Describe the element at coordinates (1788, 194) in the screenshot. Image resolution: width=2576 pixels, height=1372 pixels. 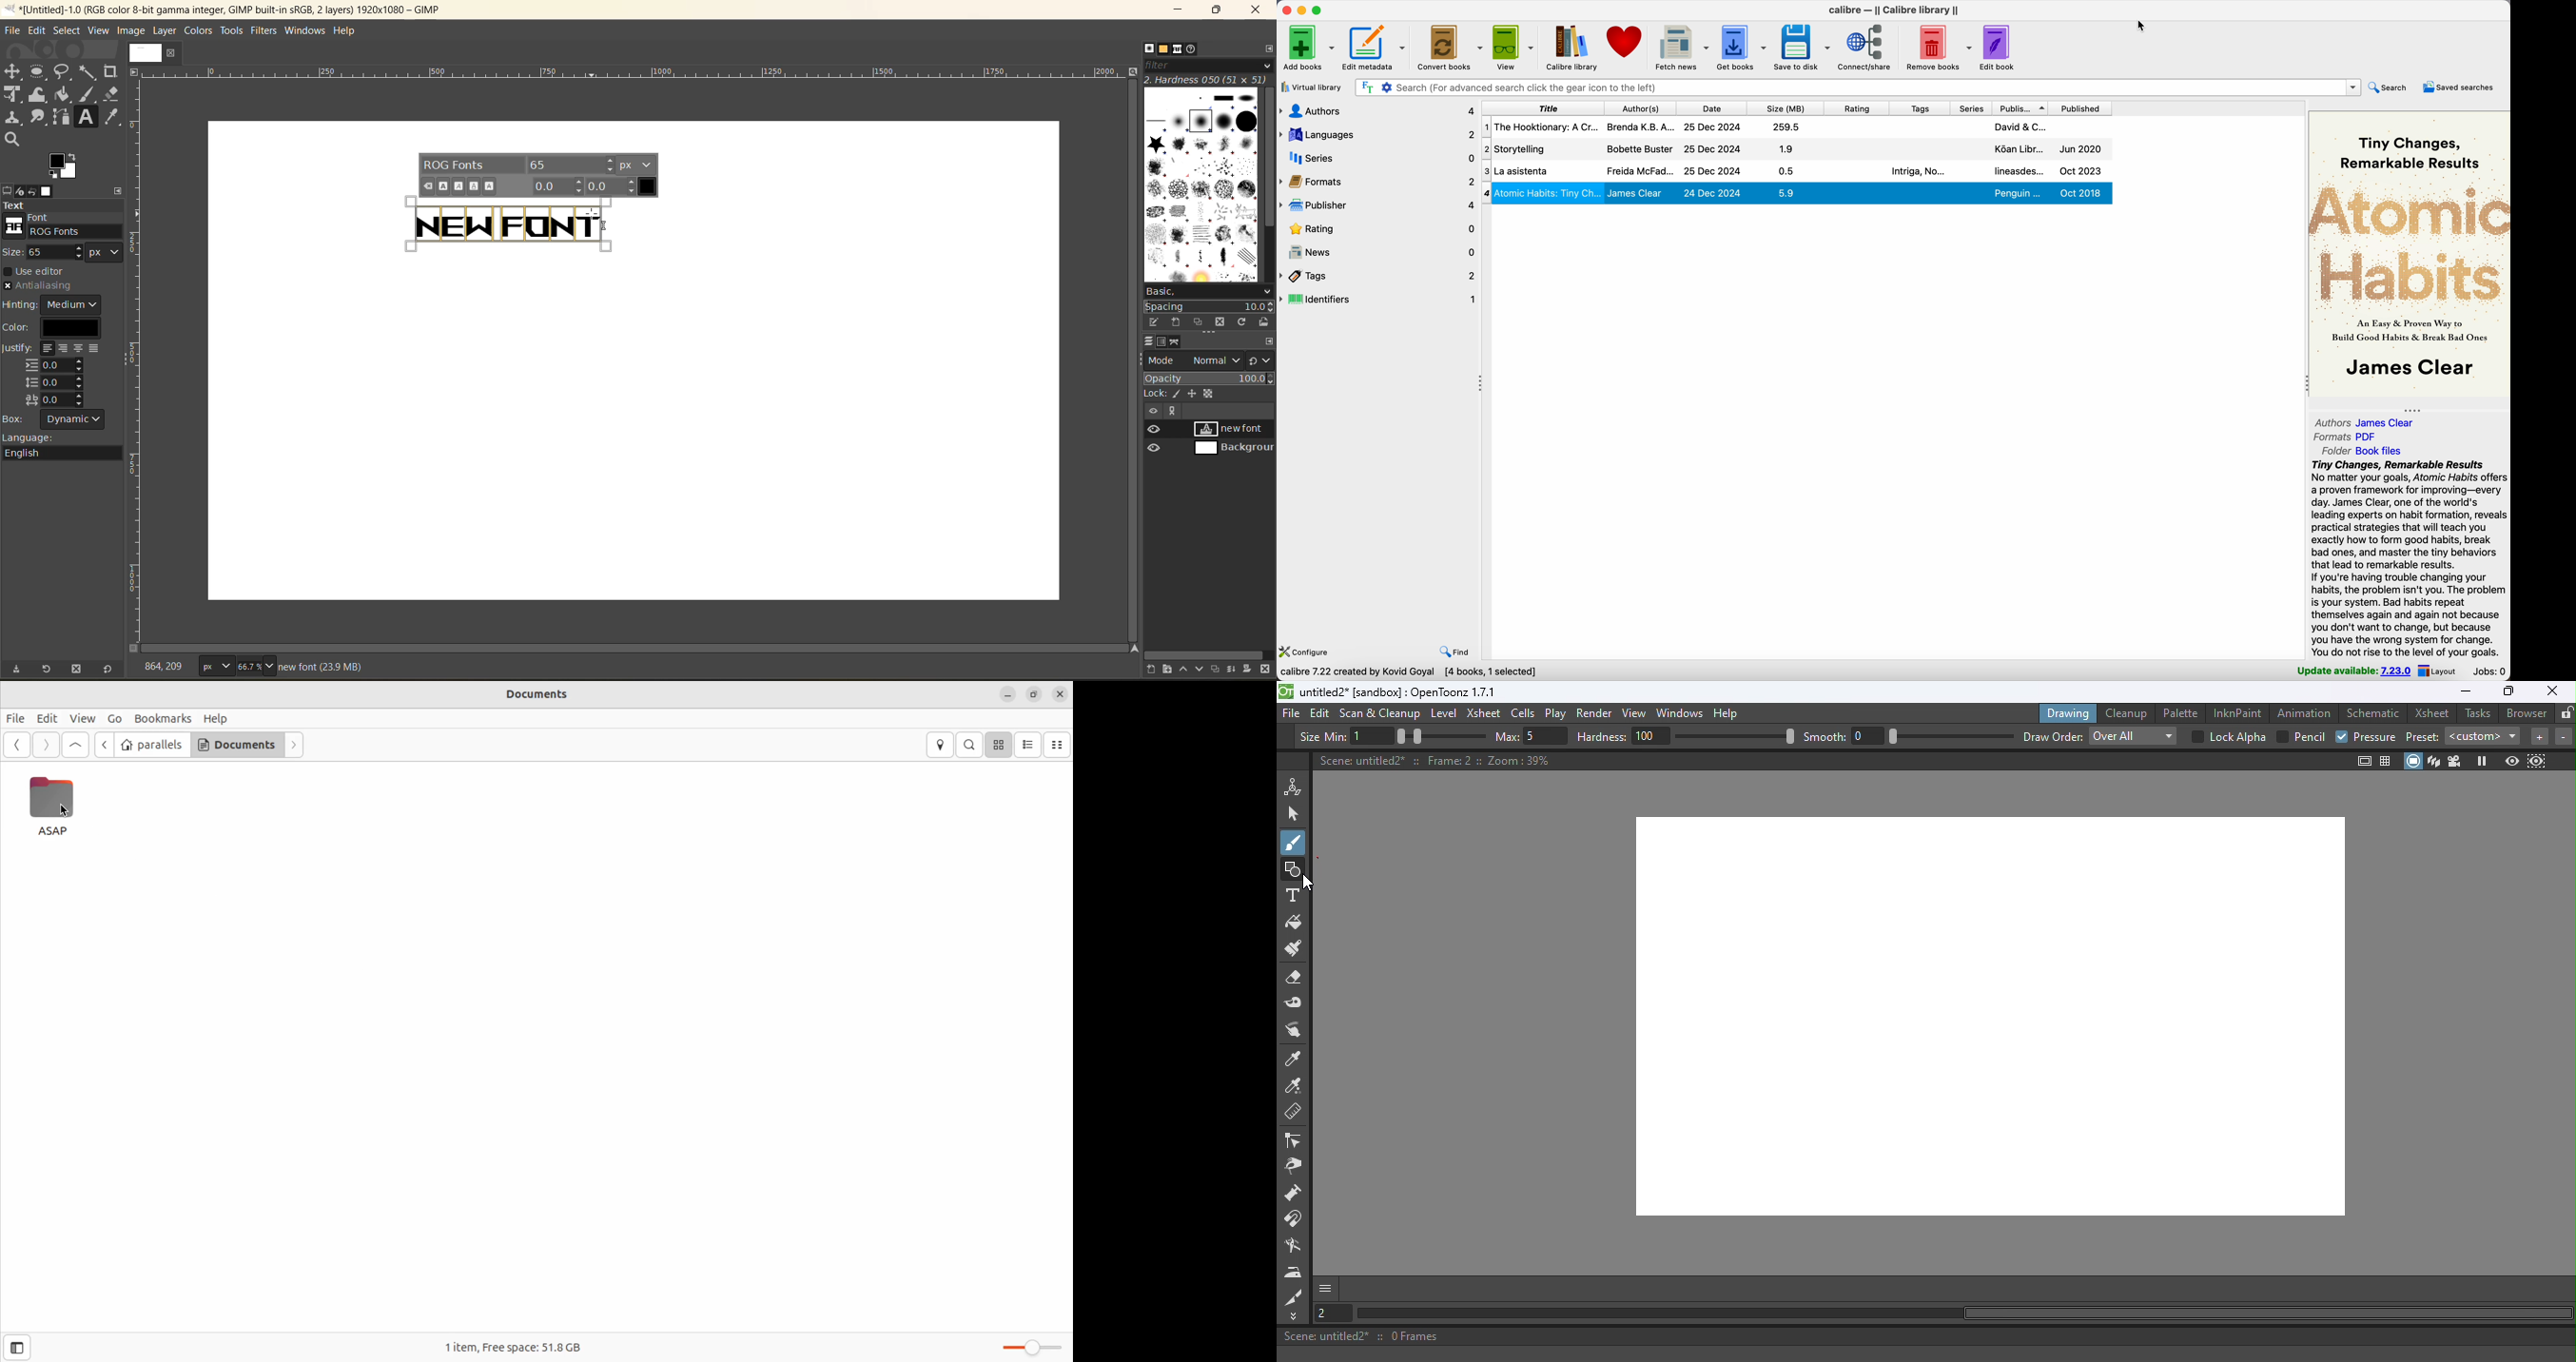
I see `5.9` at that location.